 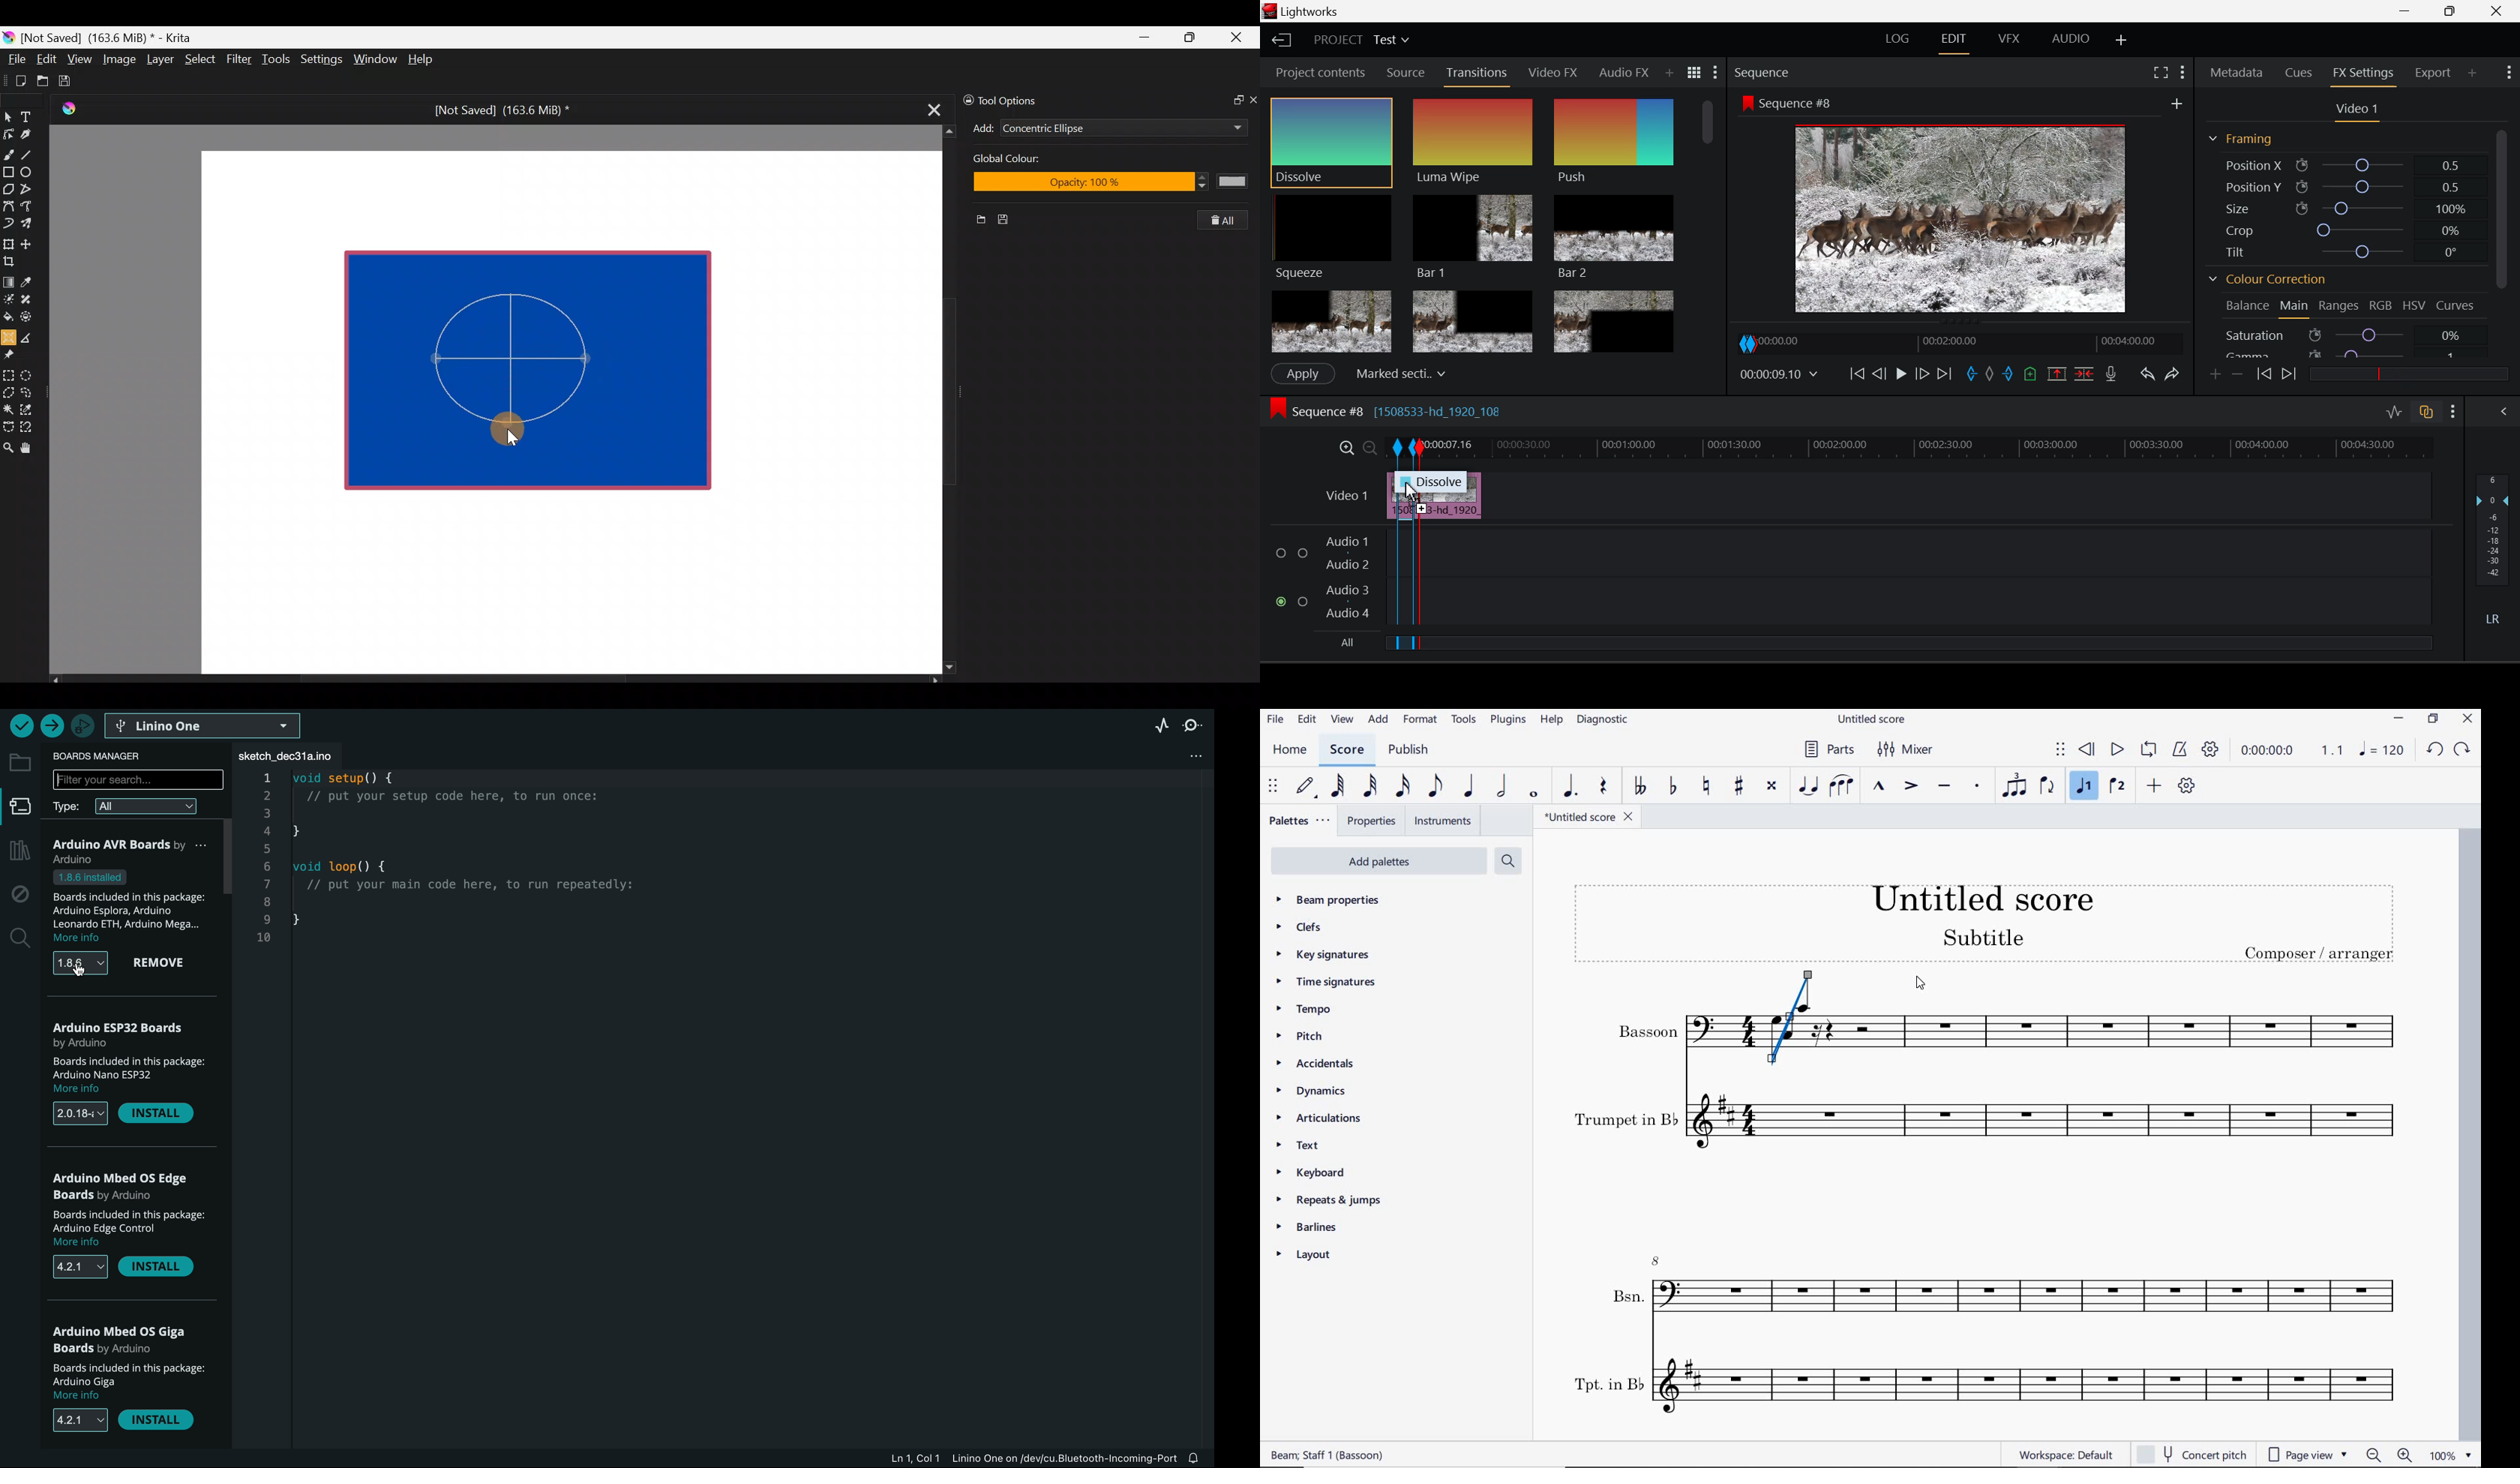 I want to click on Cursor, so click(x=505, y=424).